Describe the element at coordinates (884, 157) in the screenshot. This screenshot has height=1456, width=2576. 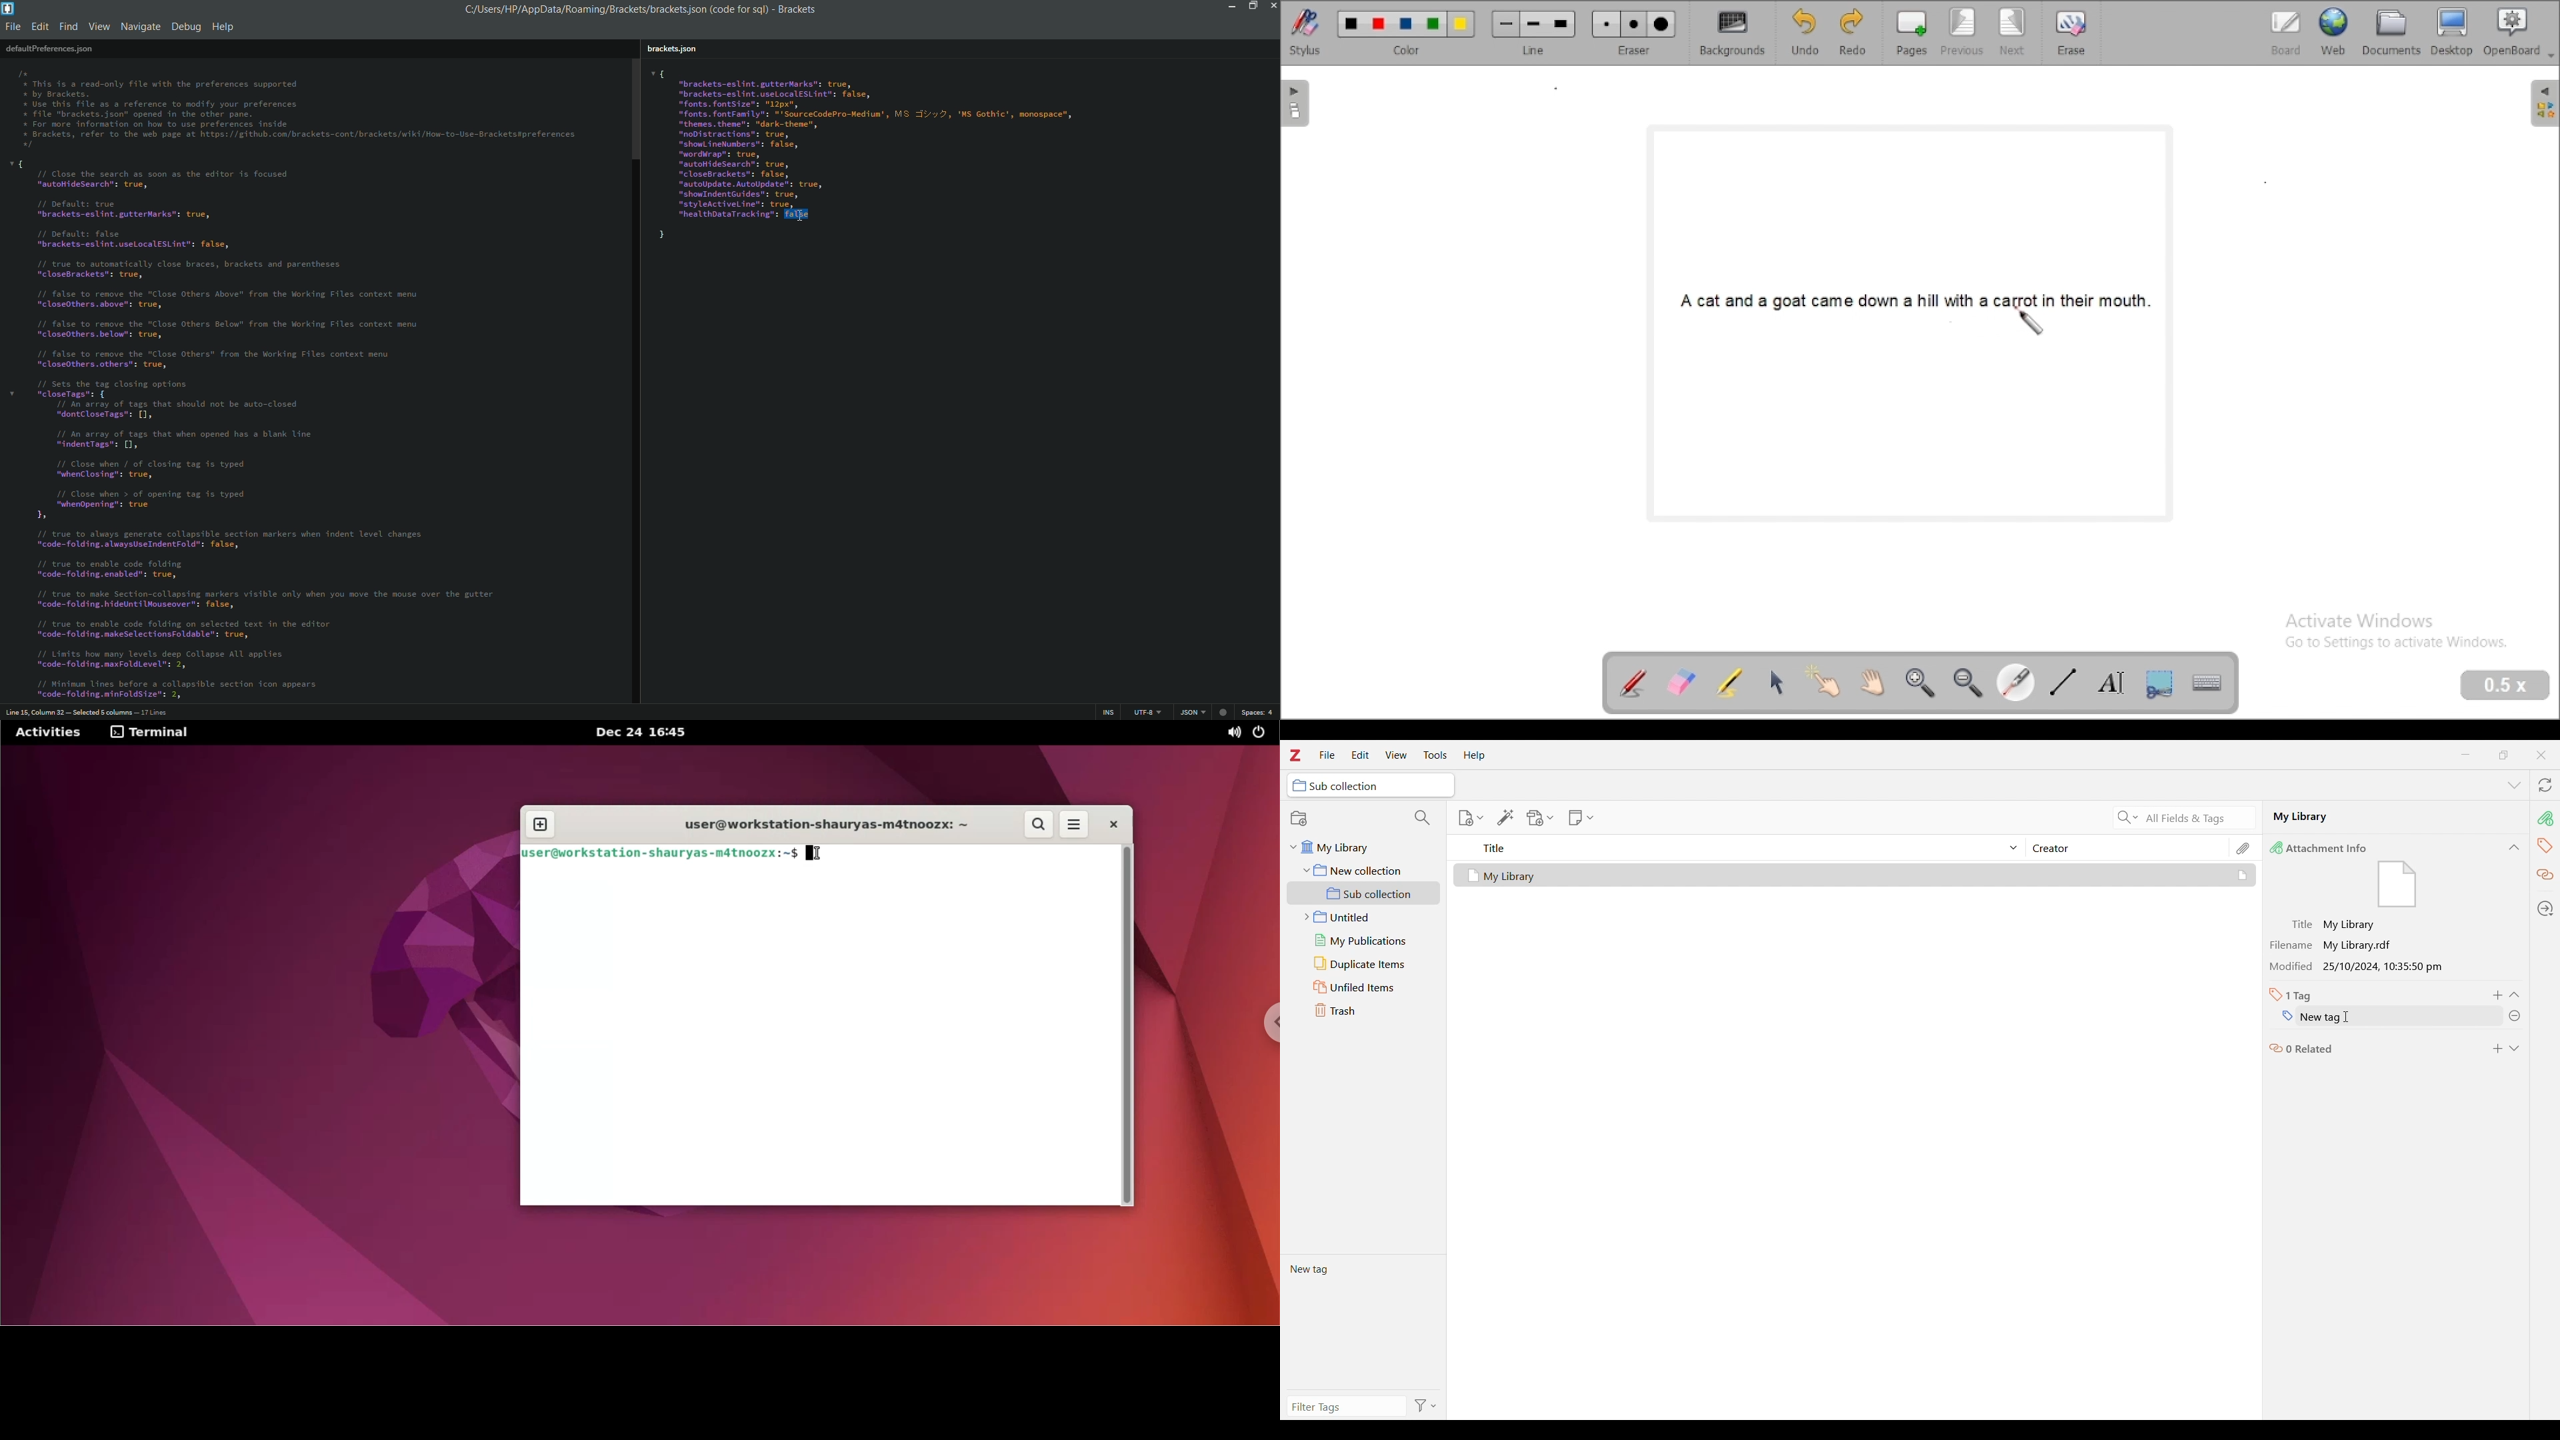
I see `setting options` at that location.